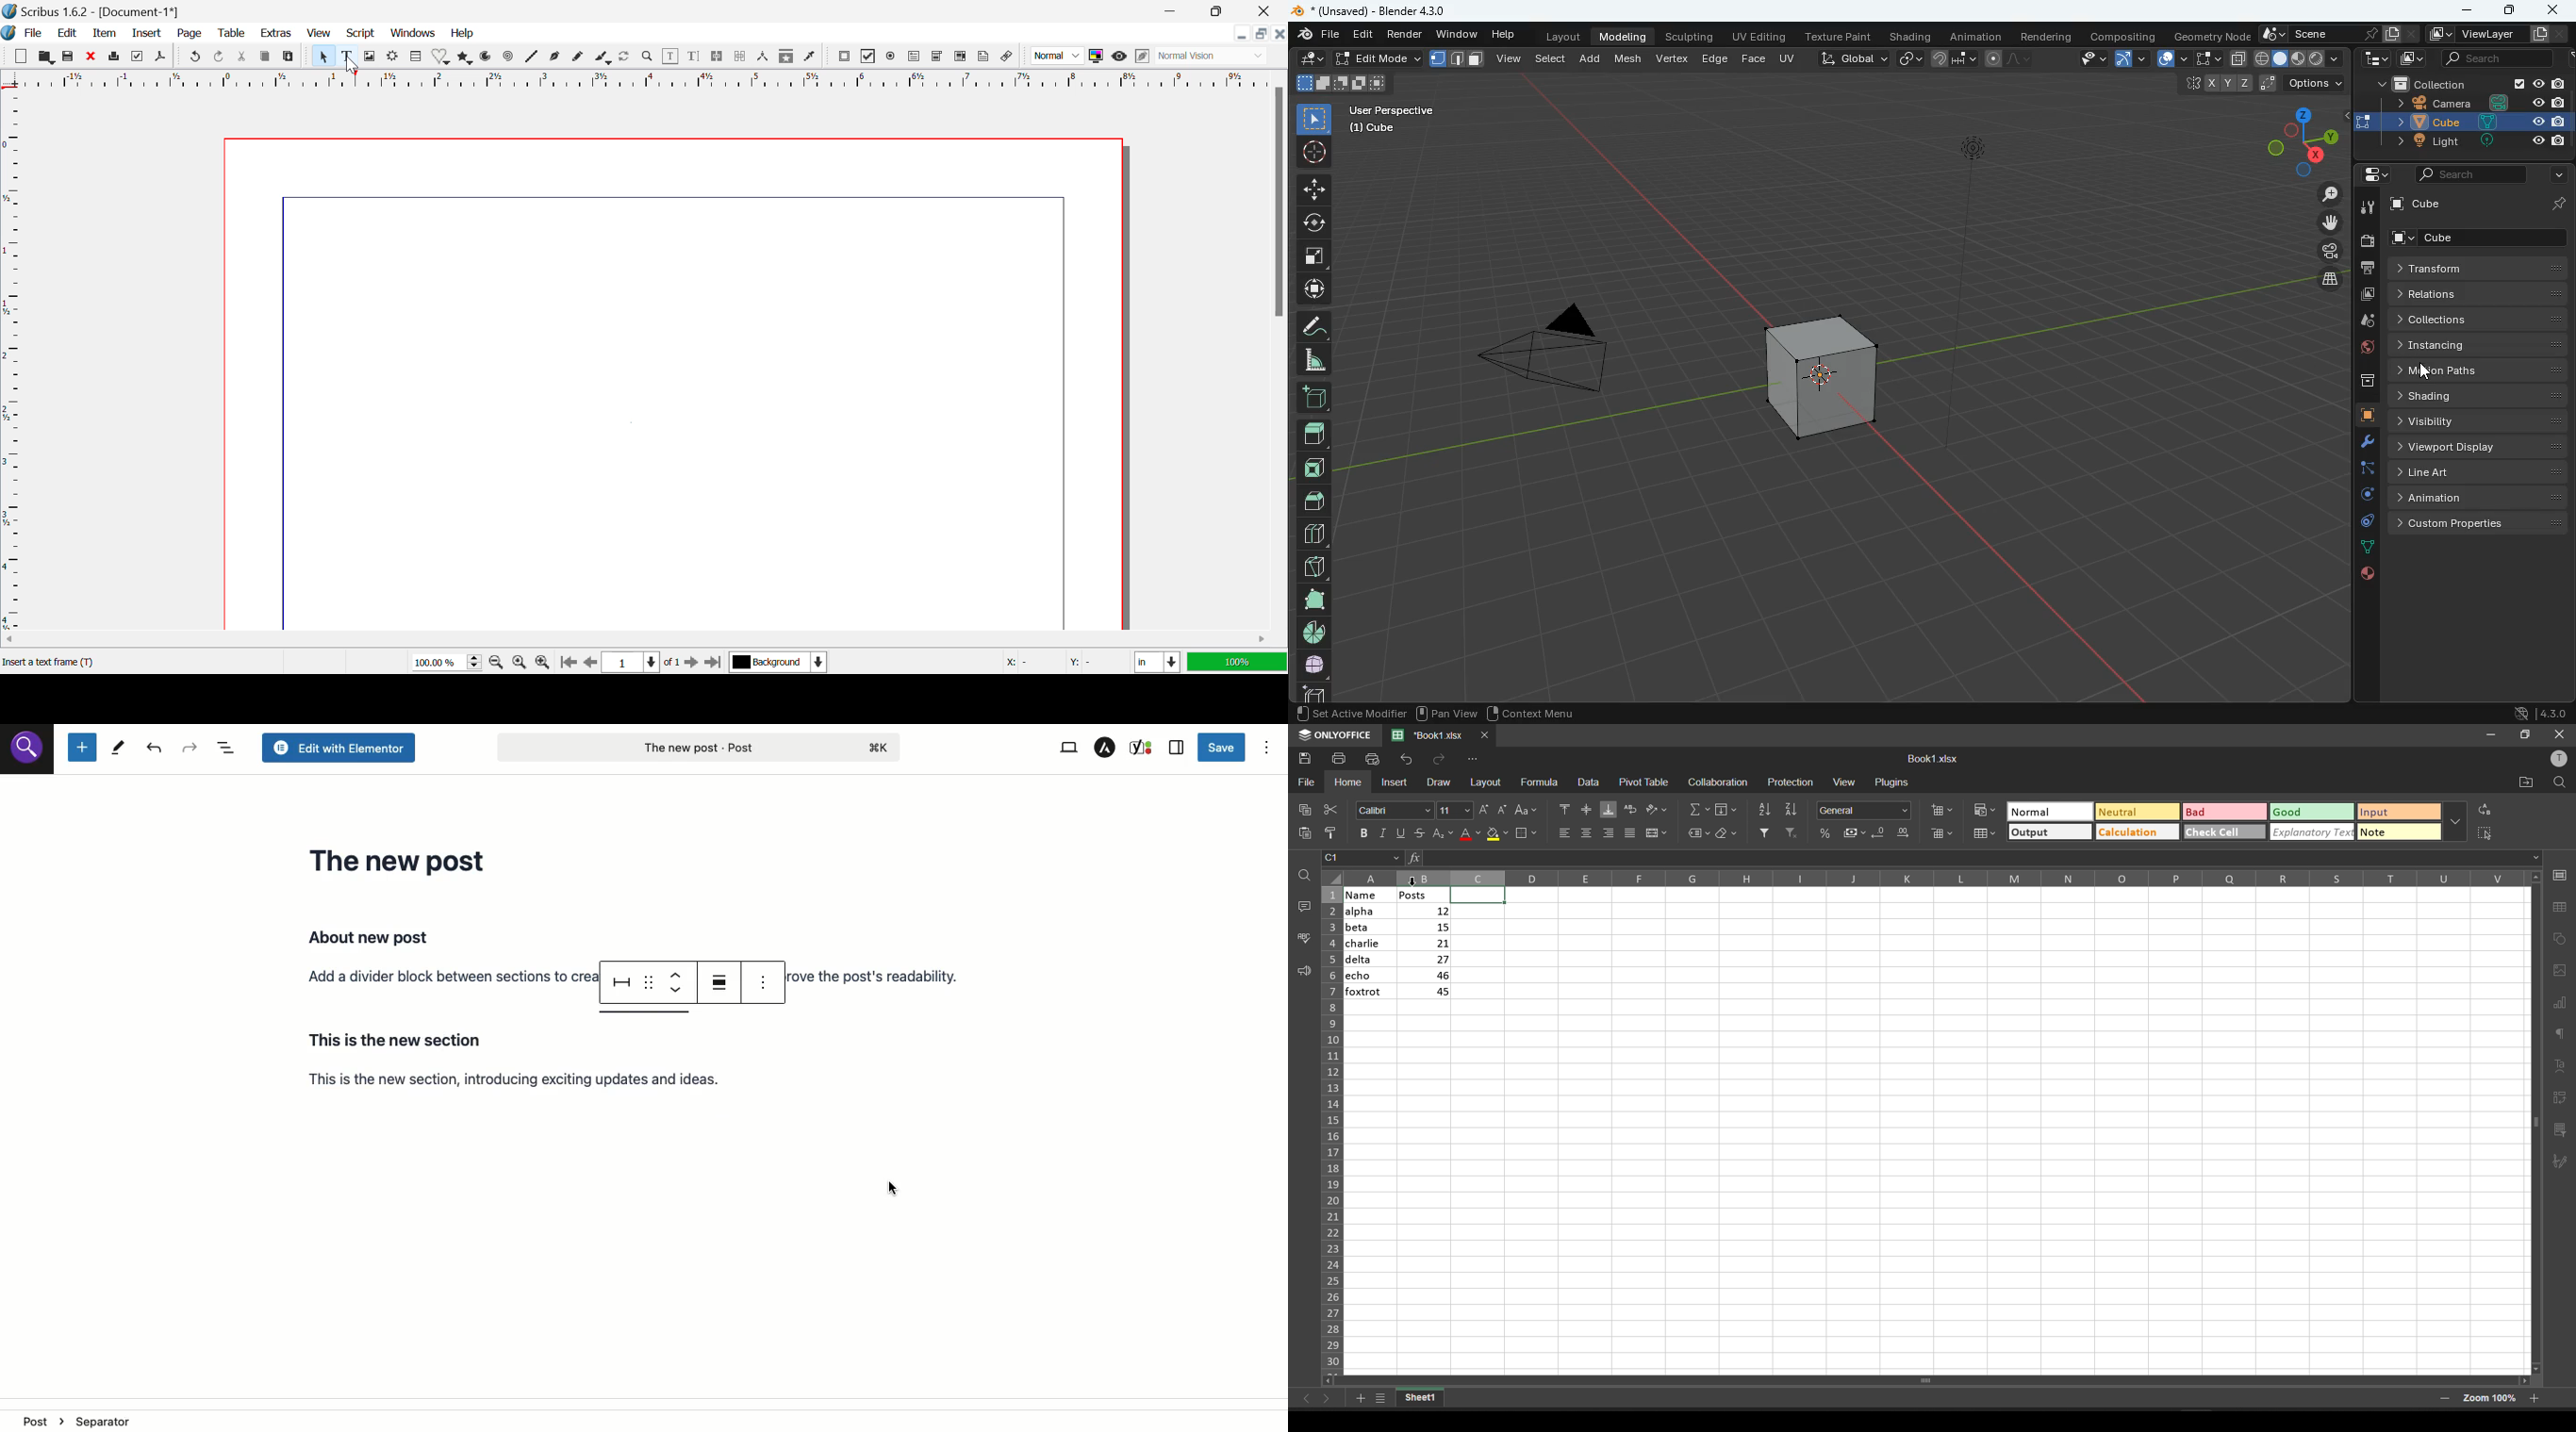 The image size is (2576, 1456). Describe the element at coordinates (1332, 833) in the screenshot. I see `copy style` at that location.